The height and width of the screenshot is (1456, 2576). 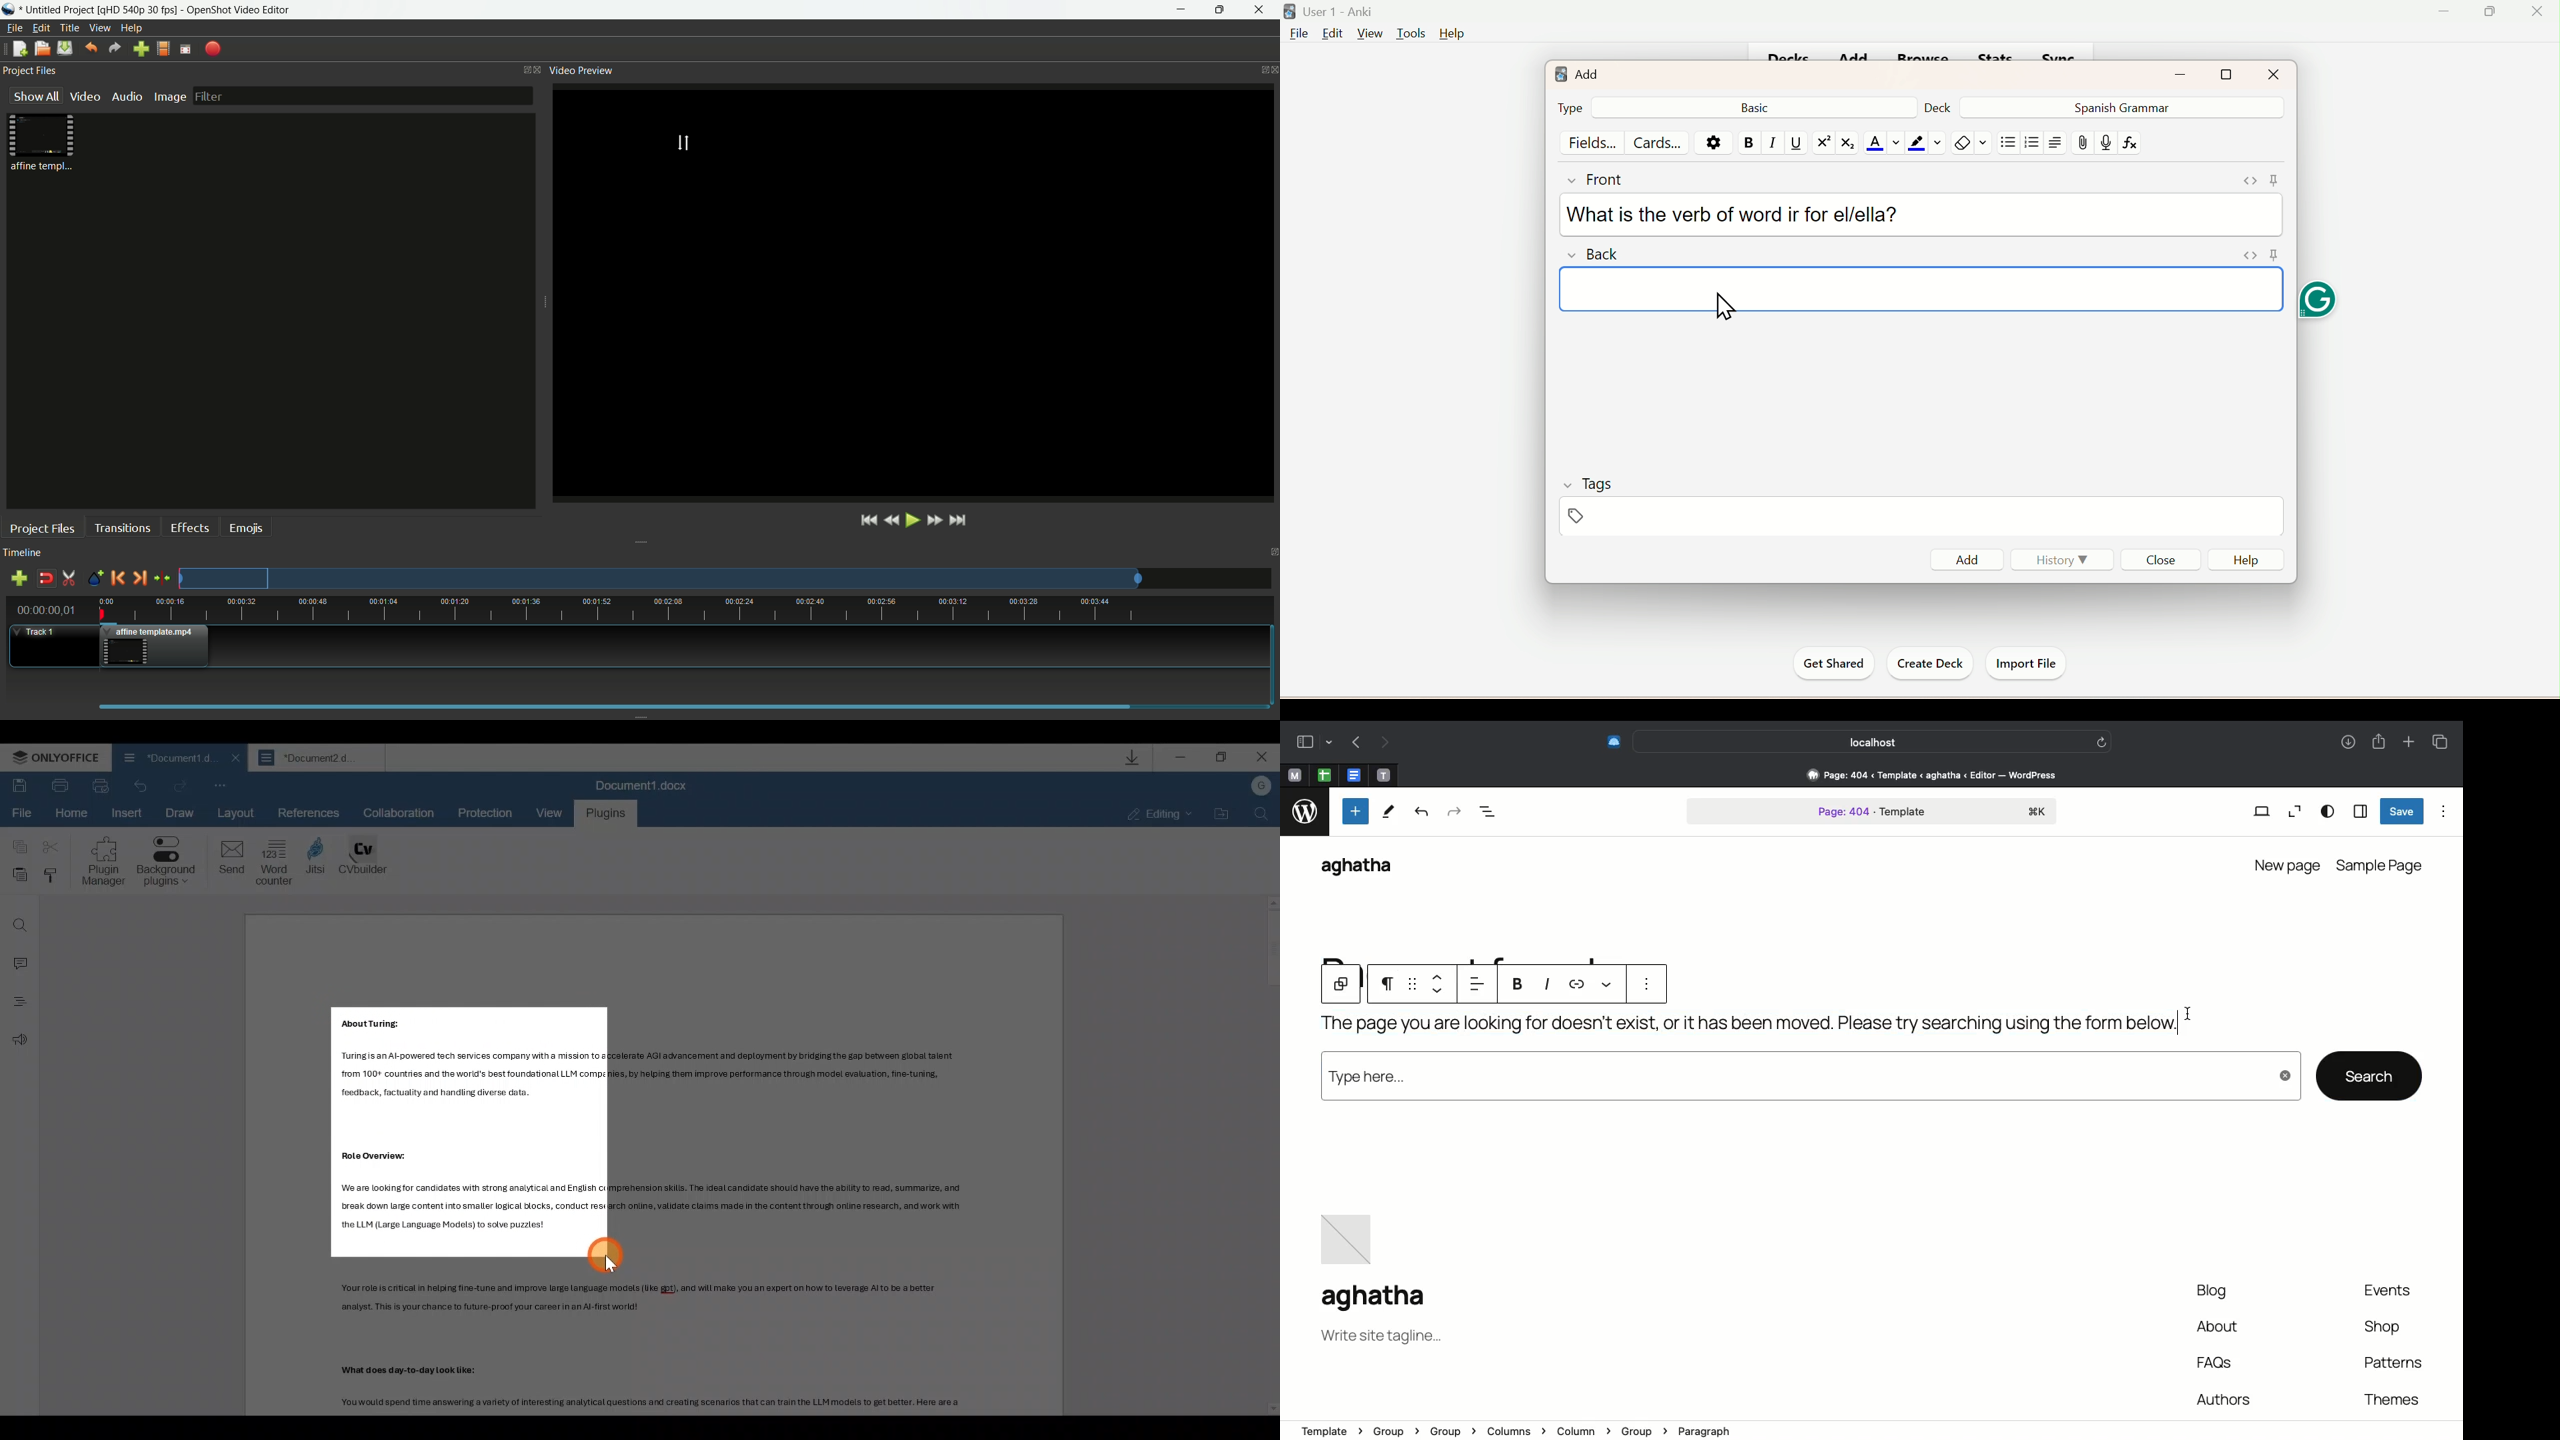 What do you see at coordinates (1594, 254) in the screenshot?
I see `` at bounding box center [1594, 254].